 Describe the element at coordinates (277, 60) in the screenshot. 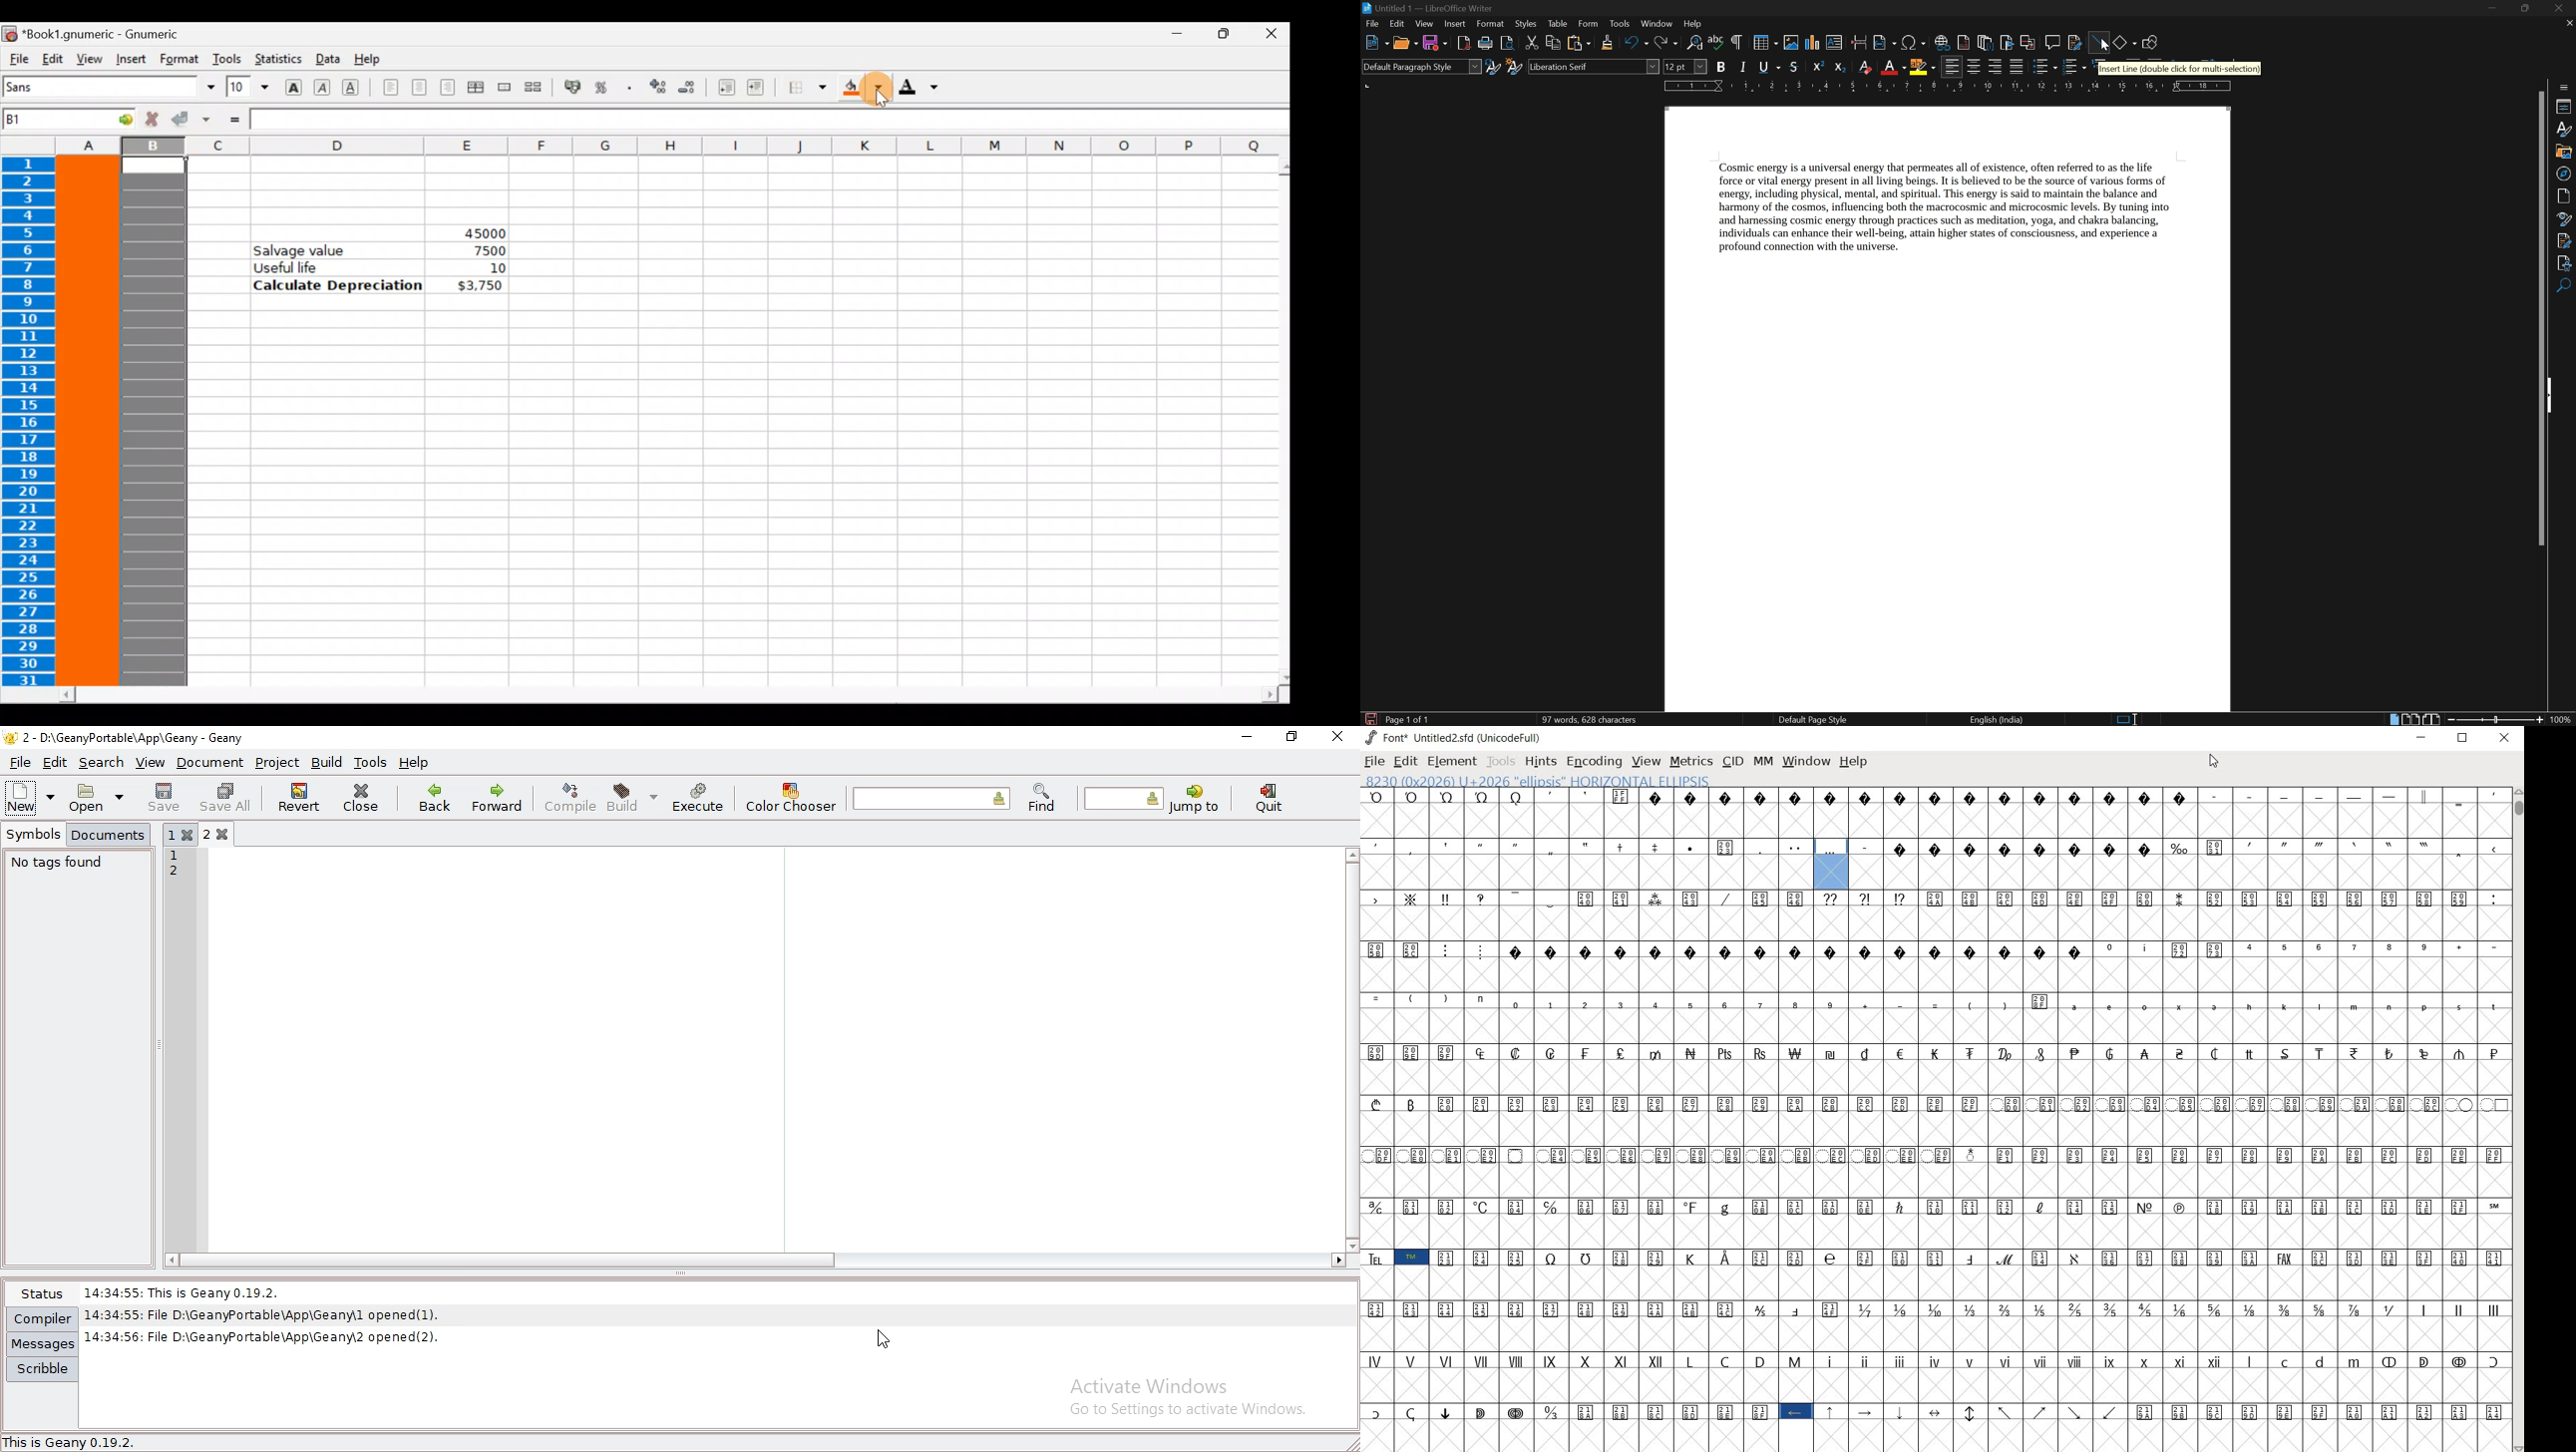

I see `Statistics` at that location.